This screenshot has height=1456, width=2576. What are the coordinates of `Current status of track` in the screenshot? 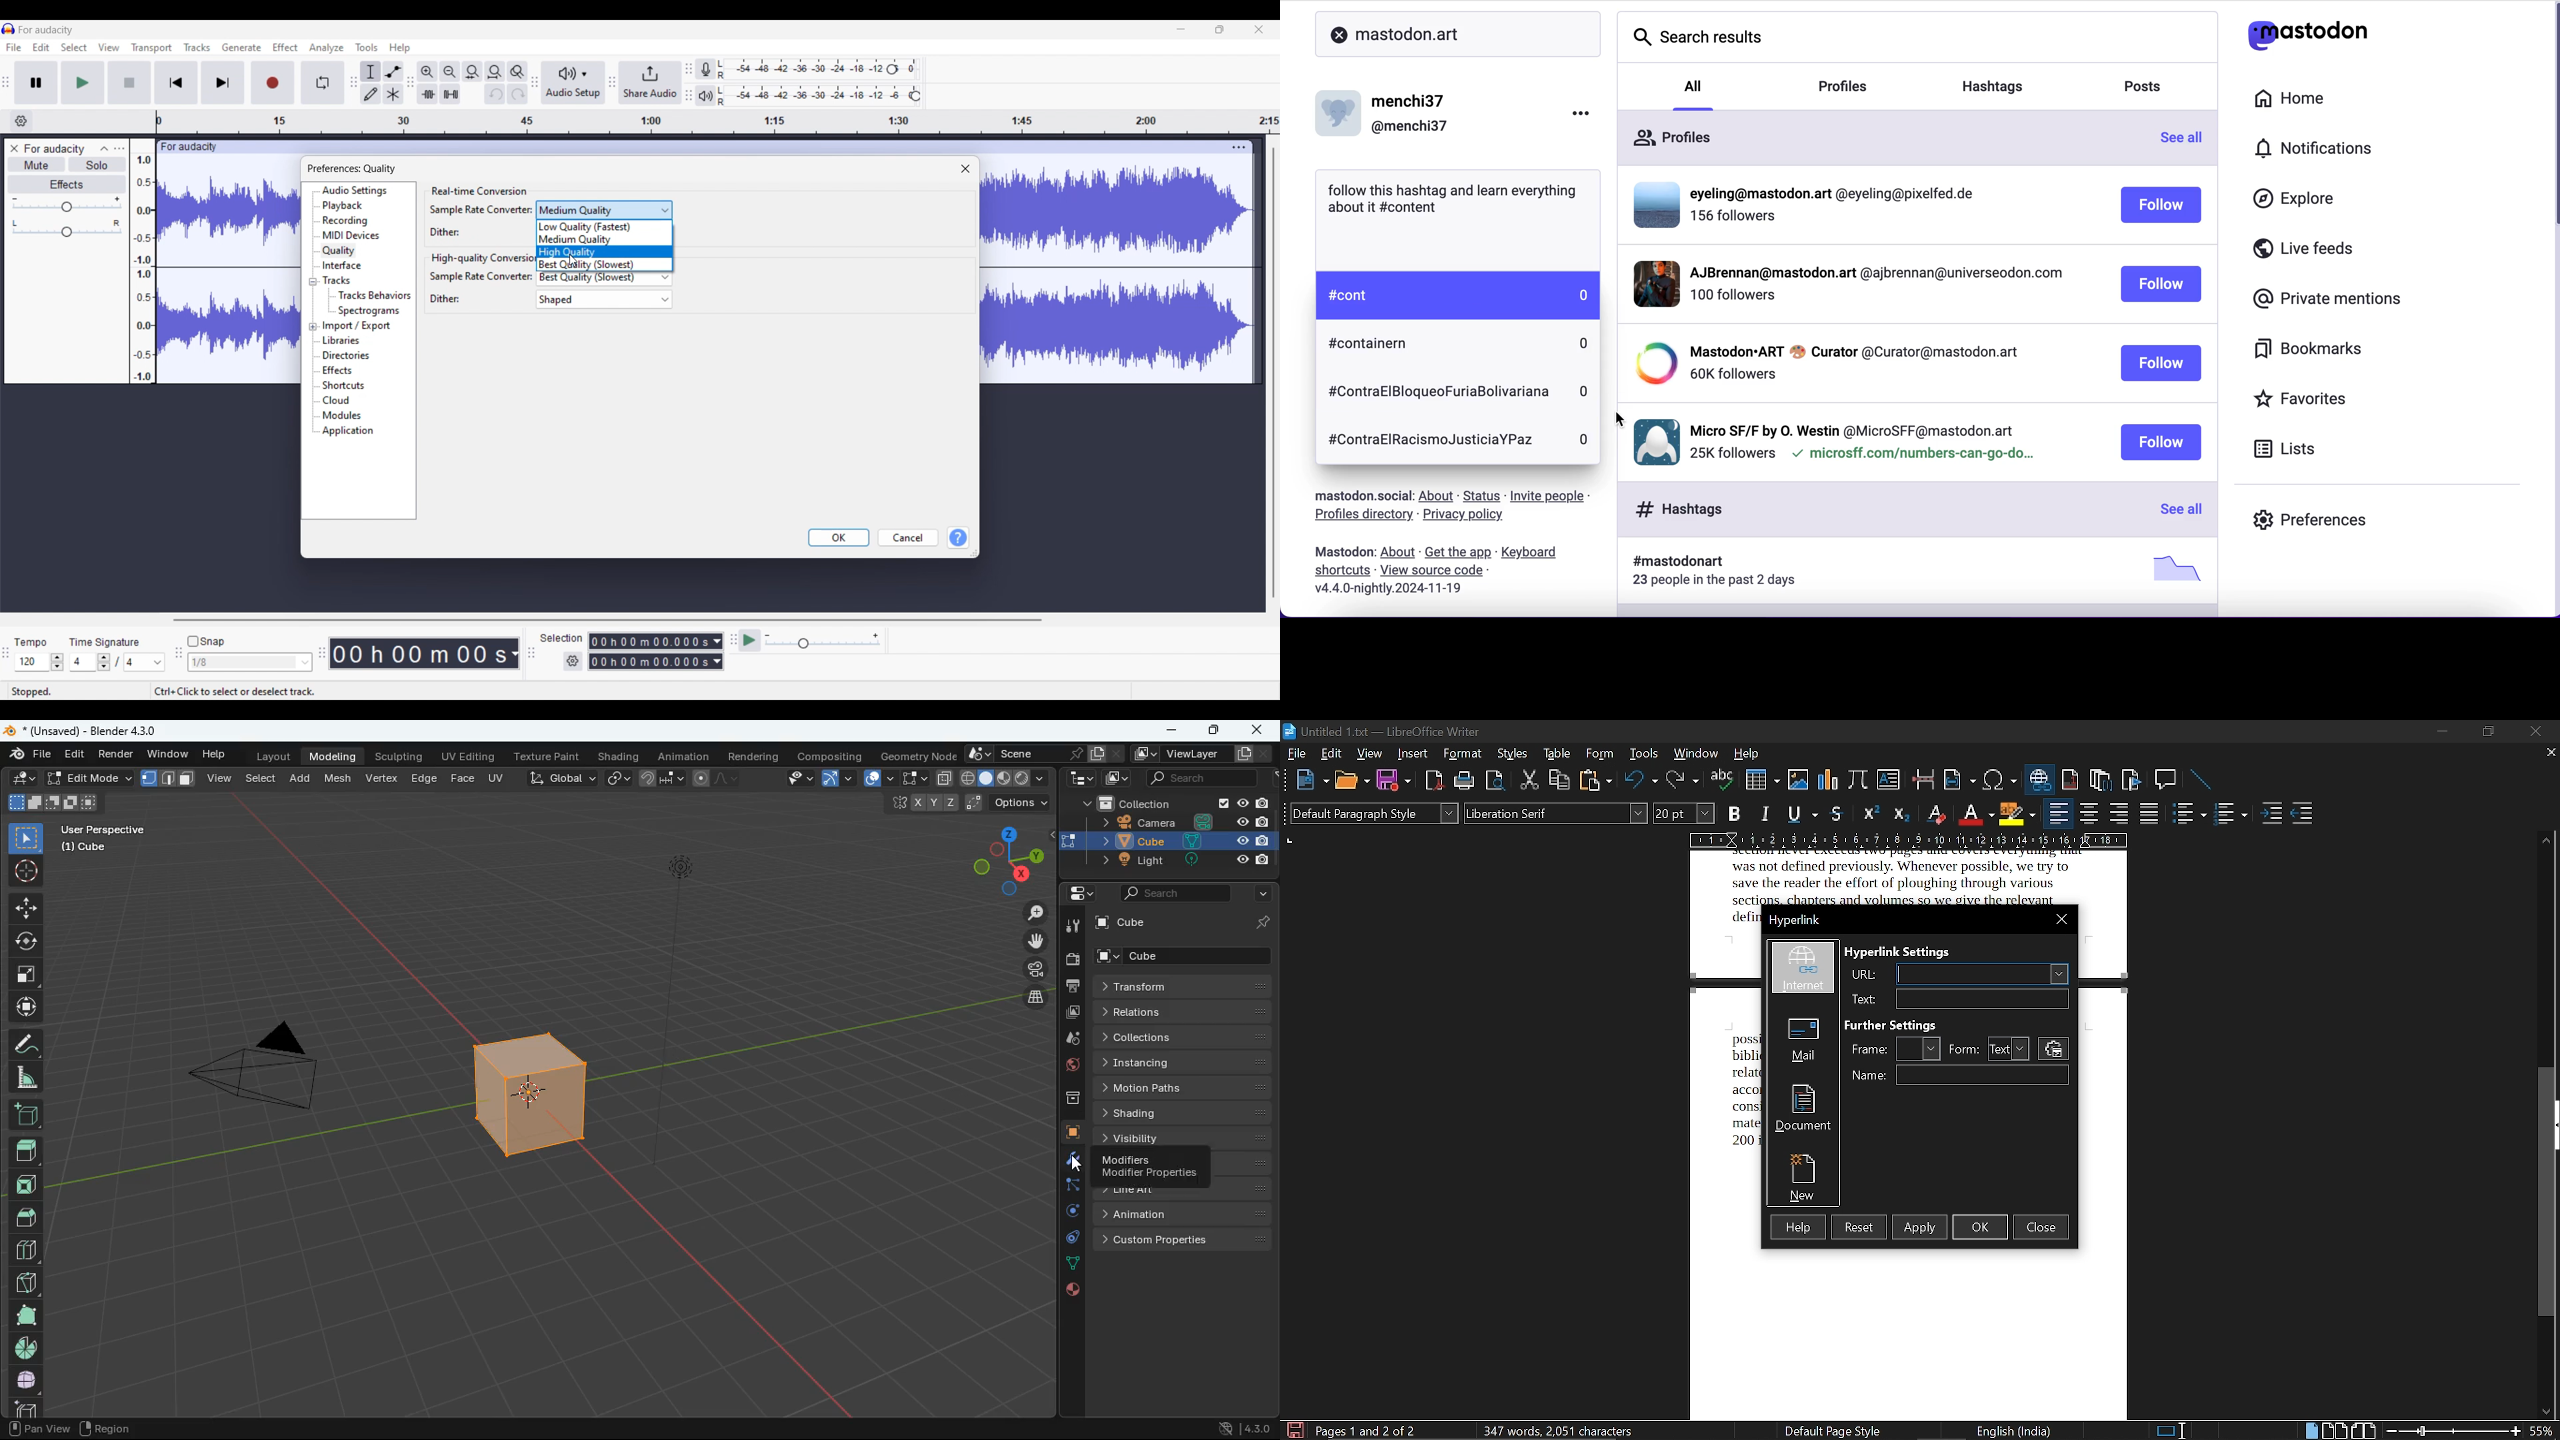 It's located at (31, 692).